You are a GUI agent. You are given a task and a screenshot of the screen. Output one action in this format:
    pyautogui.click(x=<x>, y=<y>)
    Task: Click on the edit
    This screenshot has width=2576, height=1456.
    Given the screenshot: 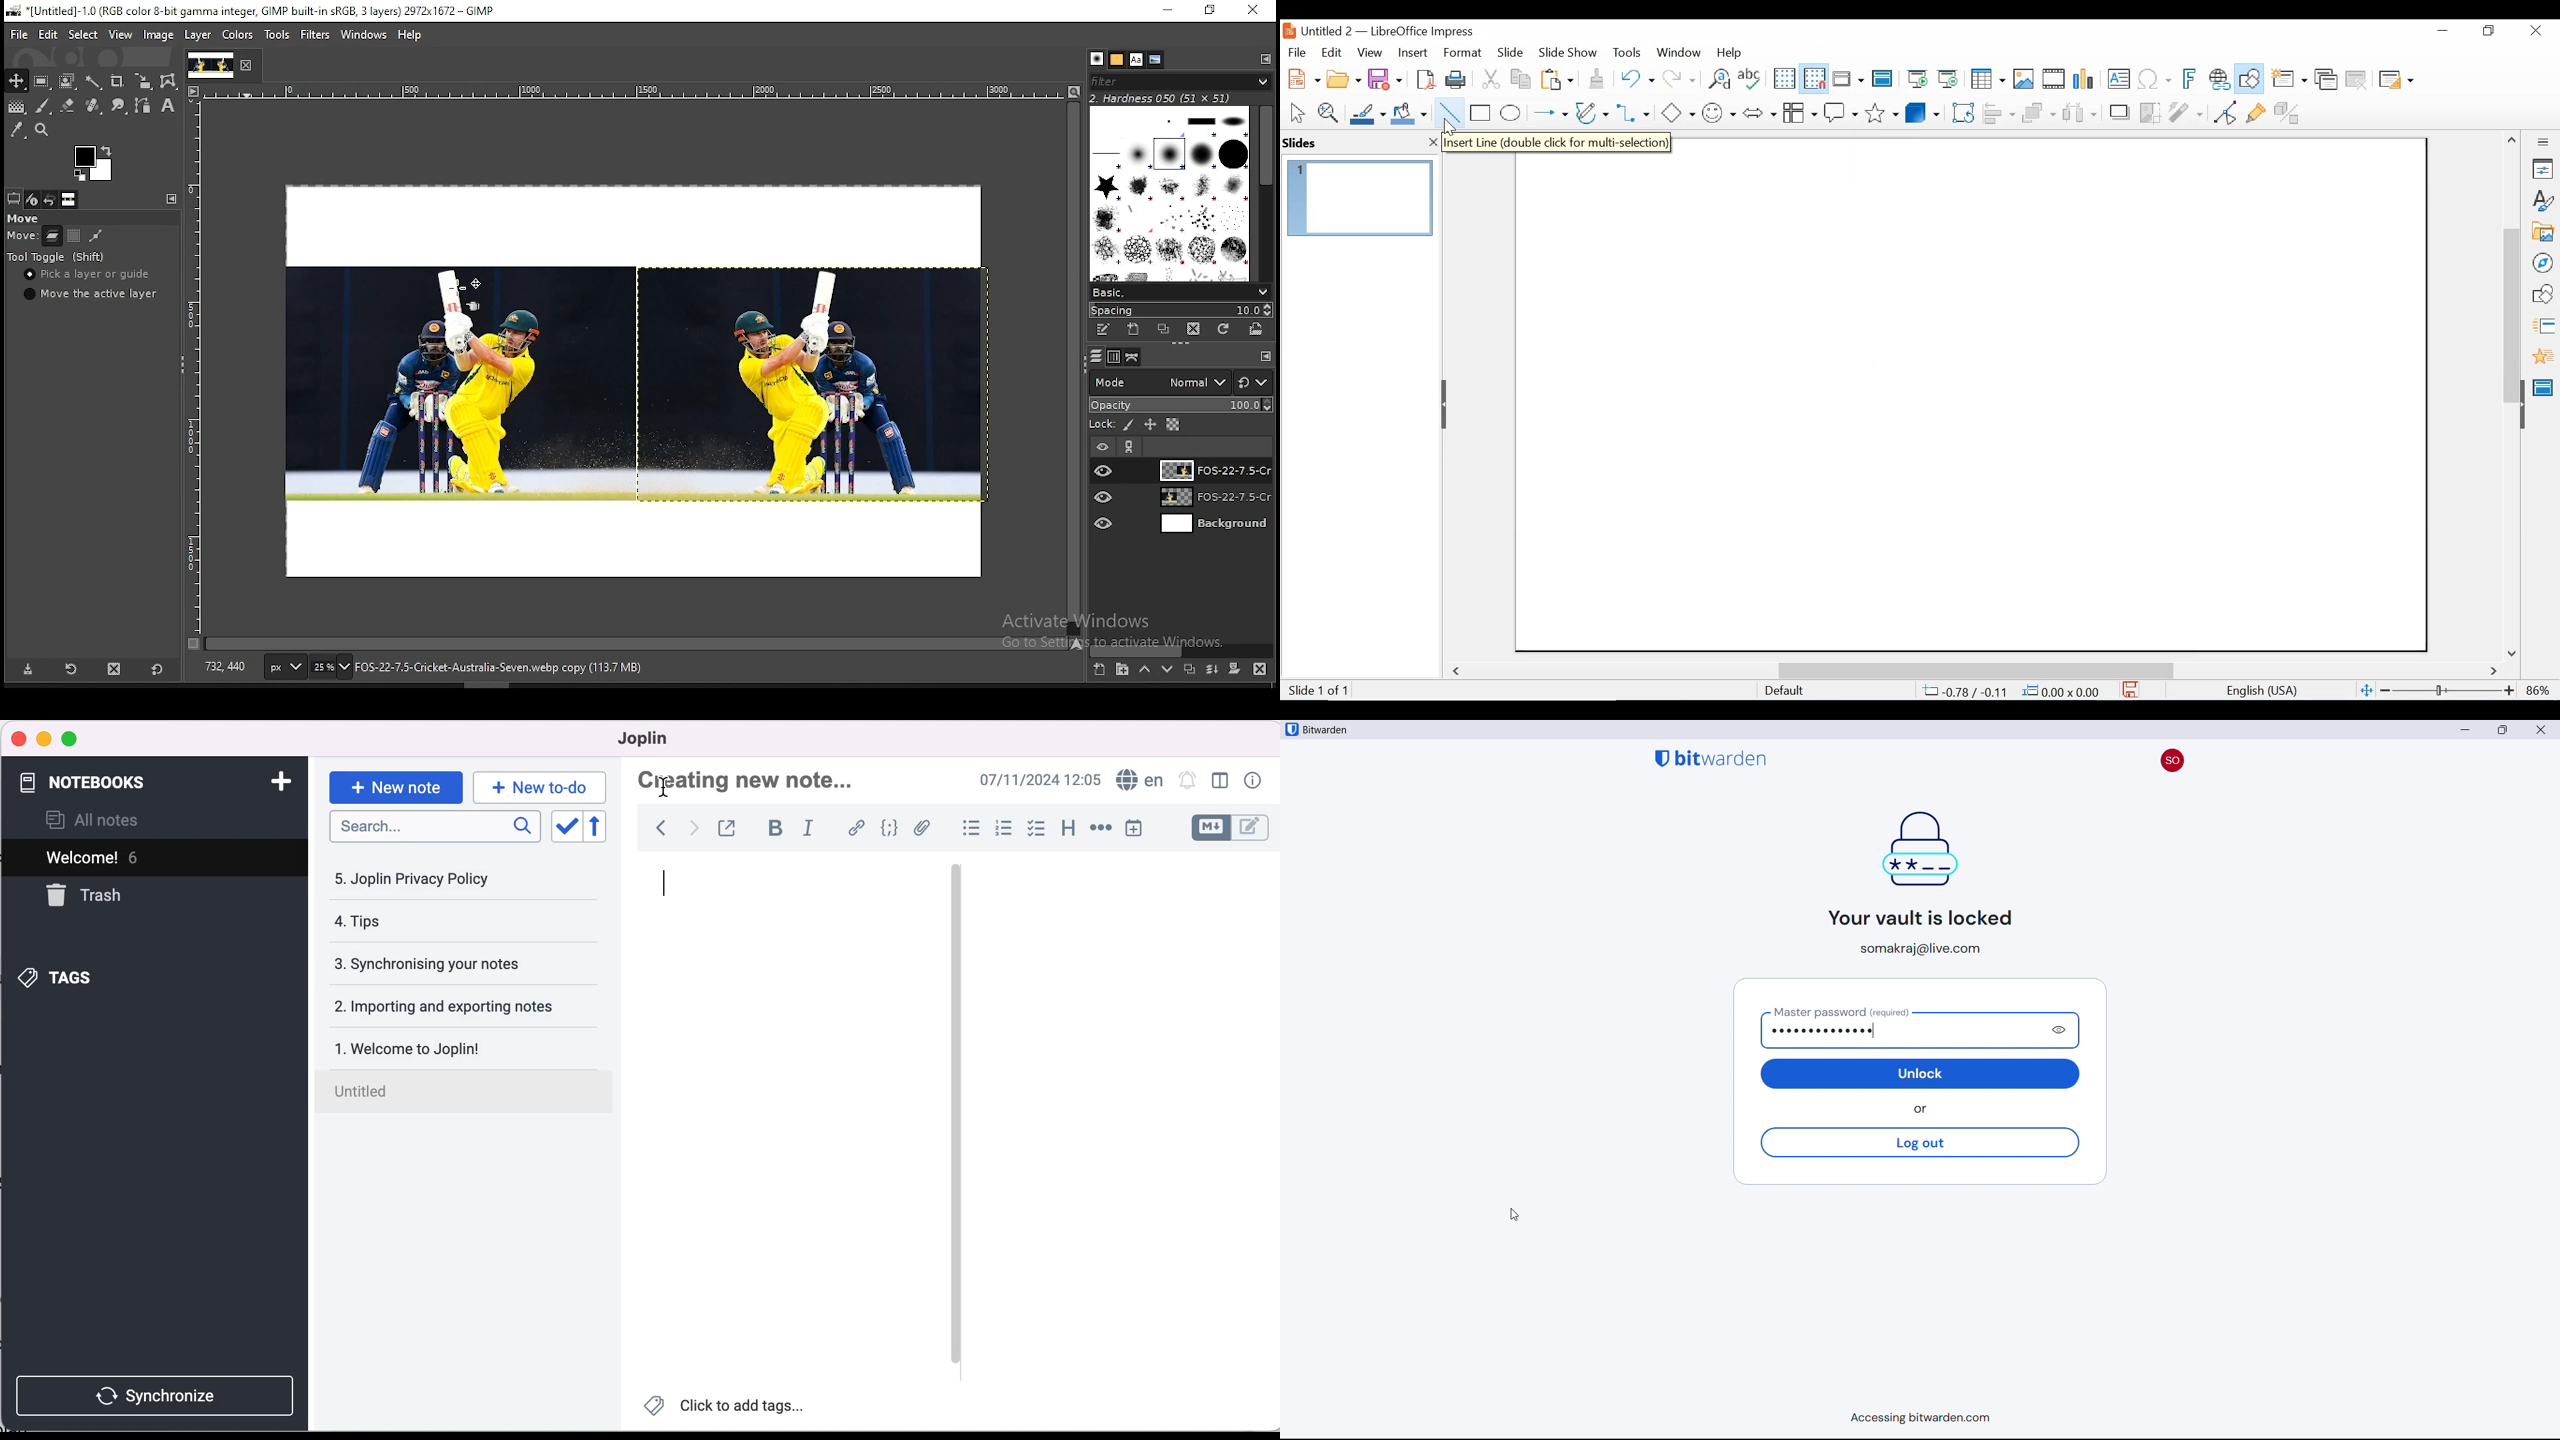 What is the action you would take?
    pyautogui.click(x=50, y=34)
    